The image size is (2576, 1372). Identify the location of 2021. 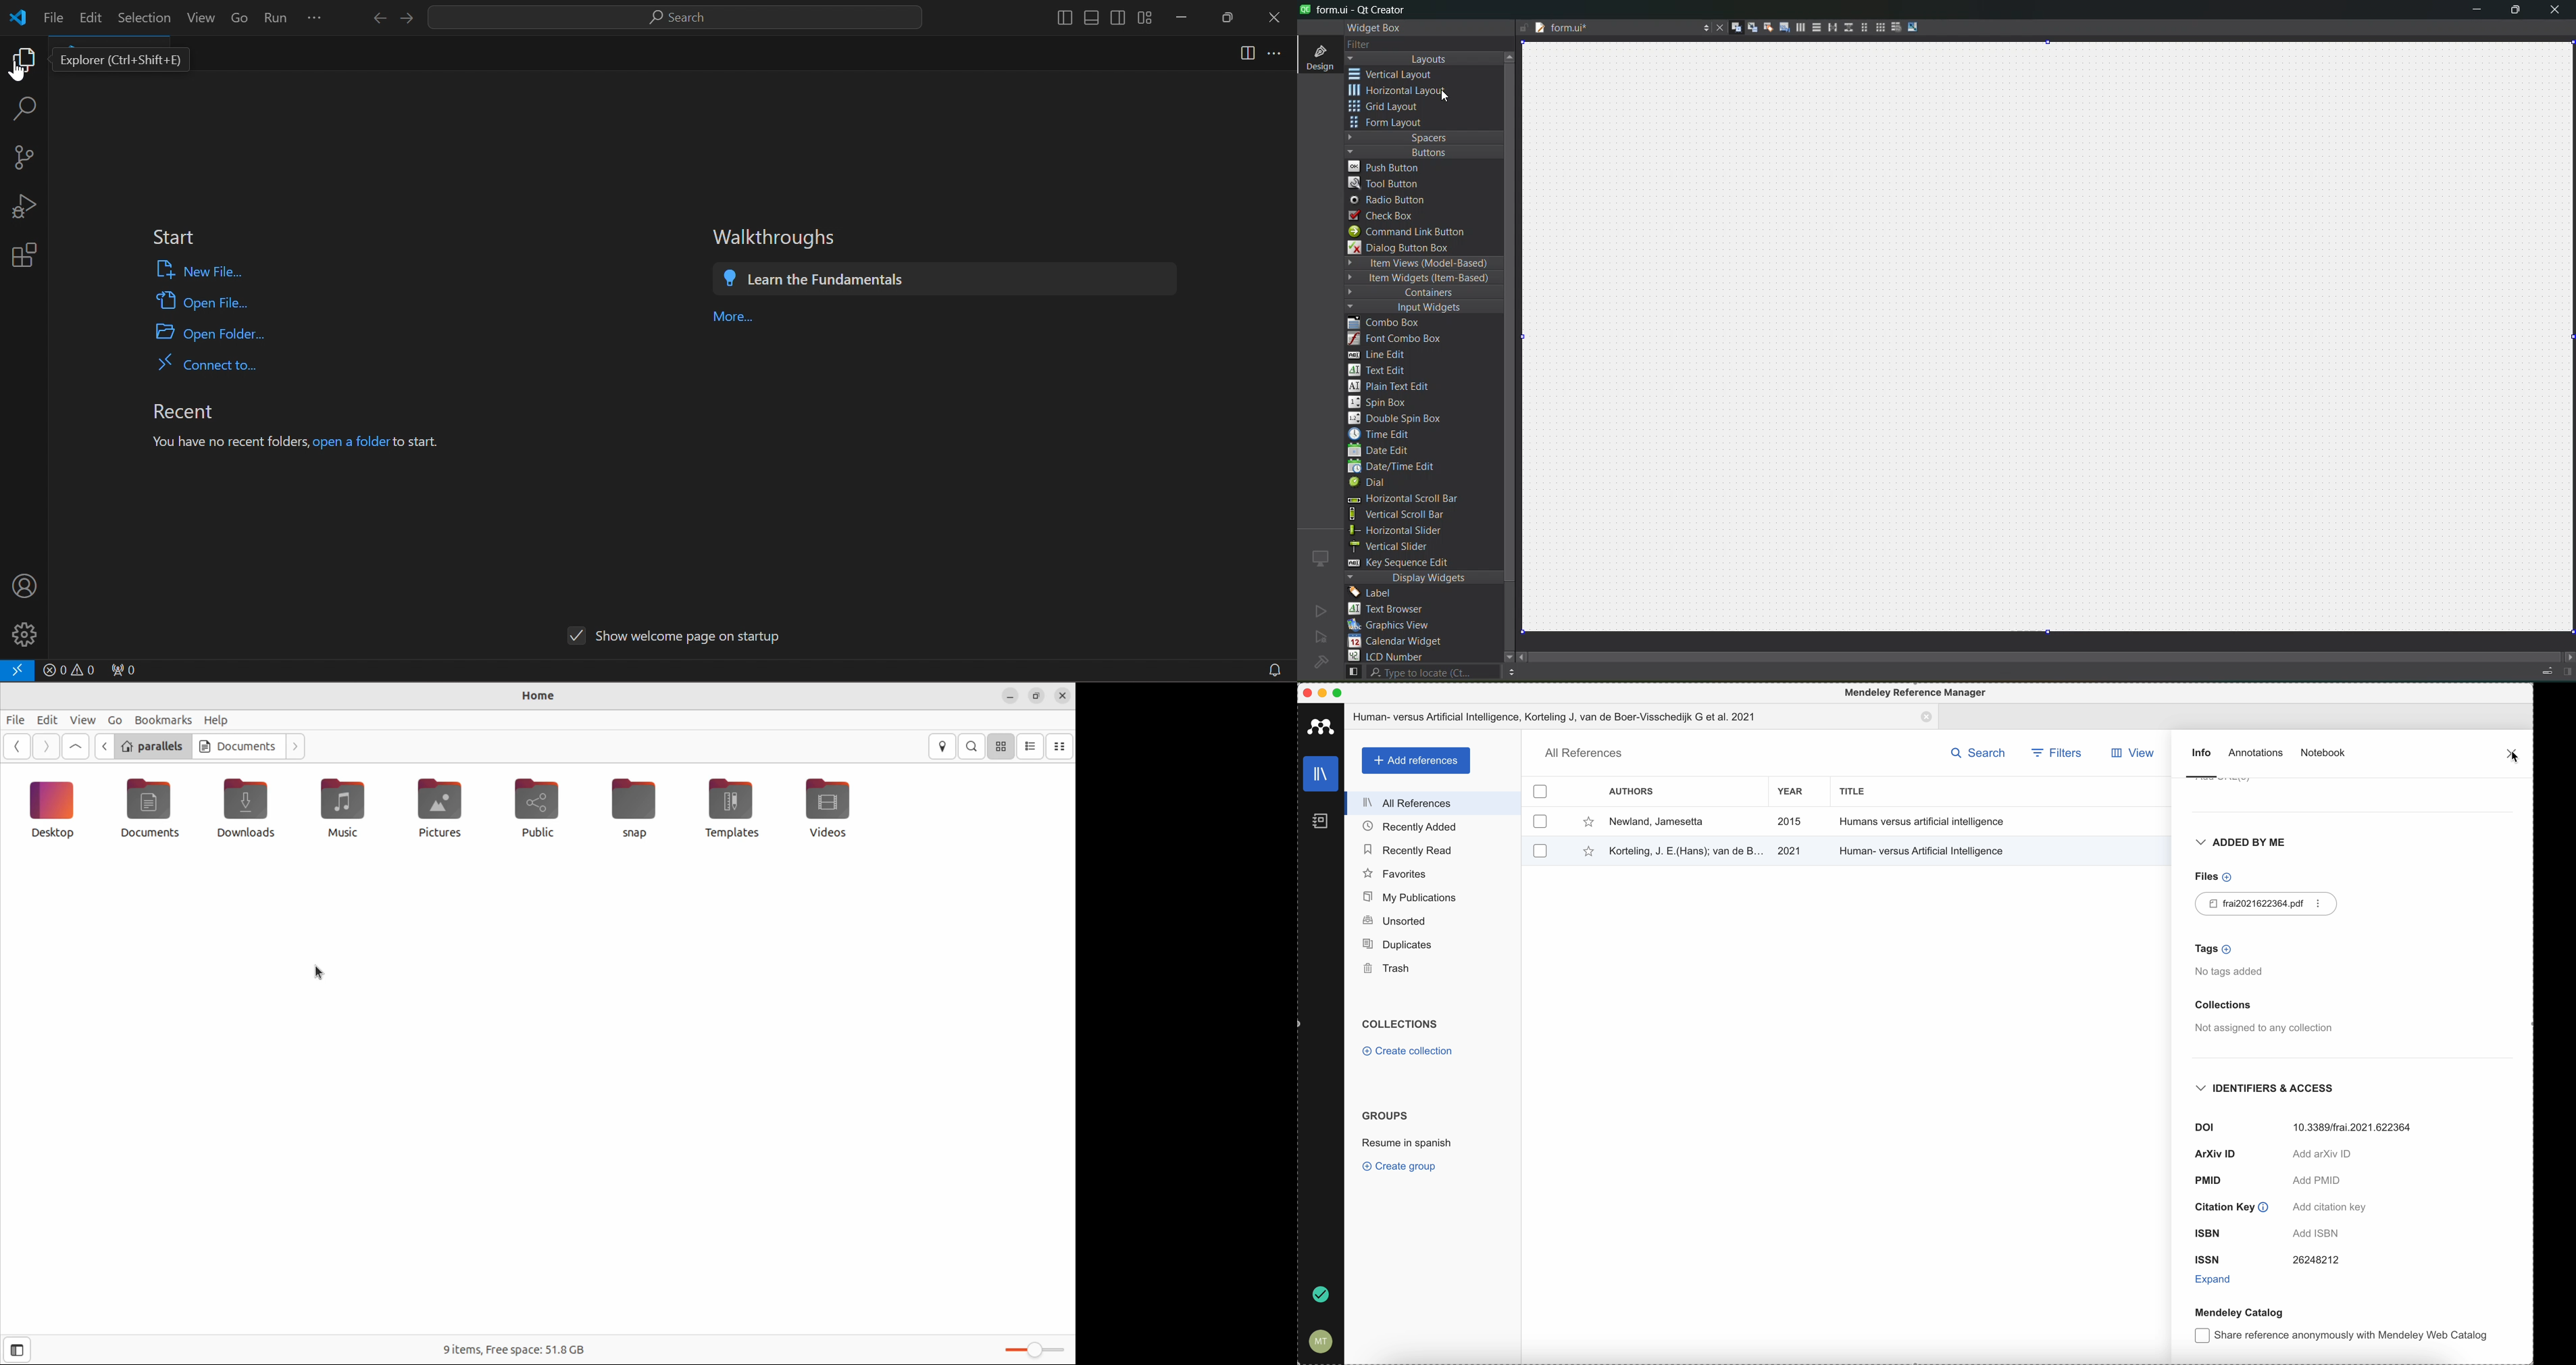
(1790, 851).